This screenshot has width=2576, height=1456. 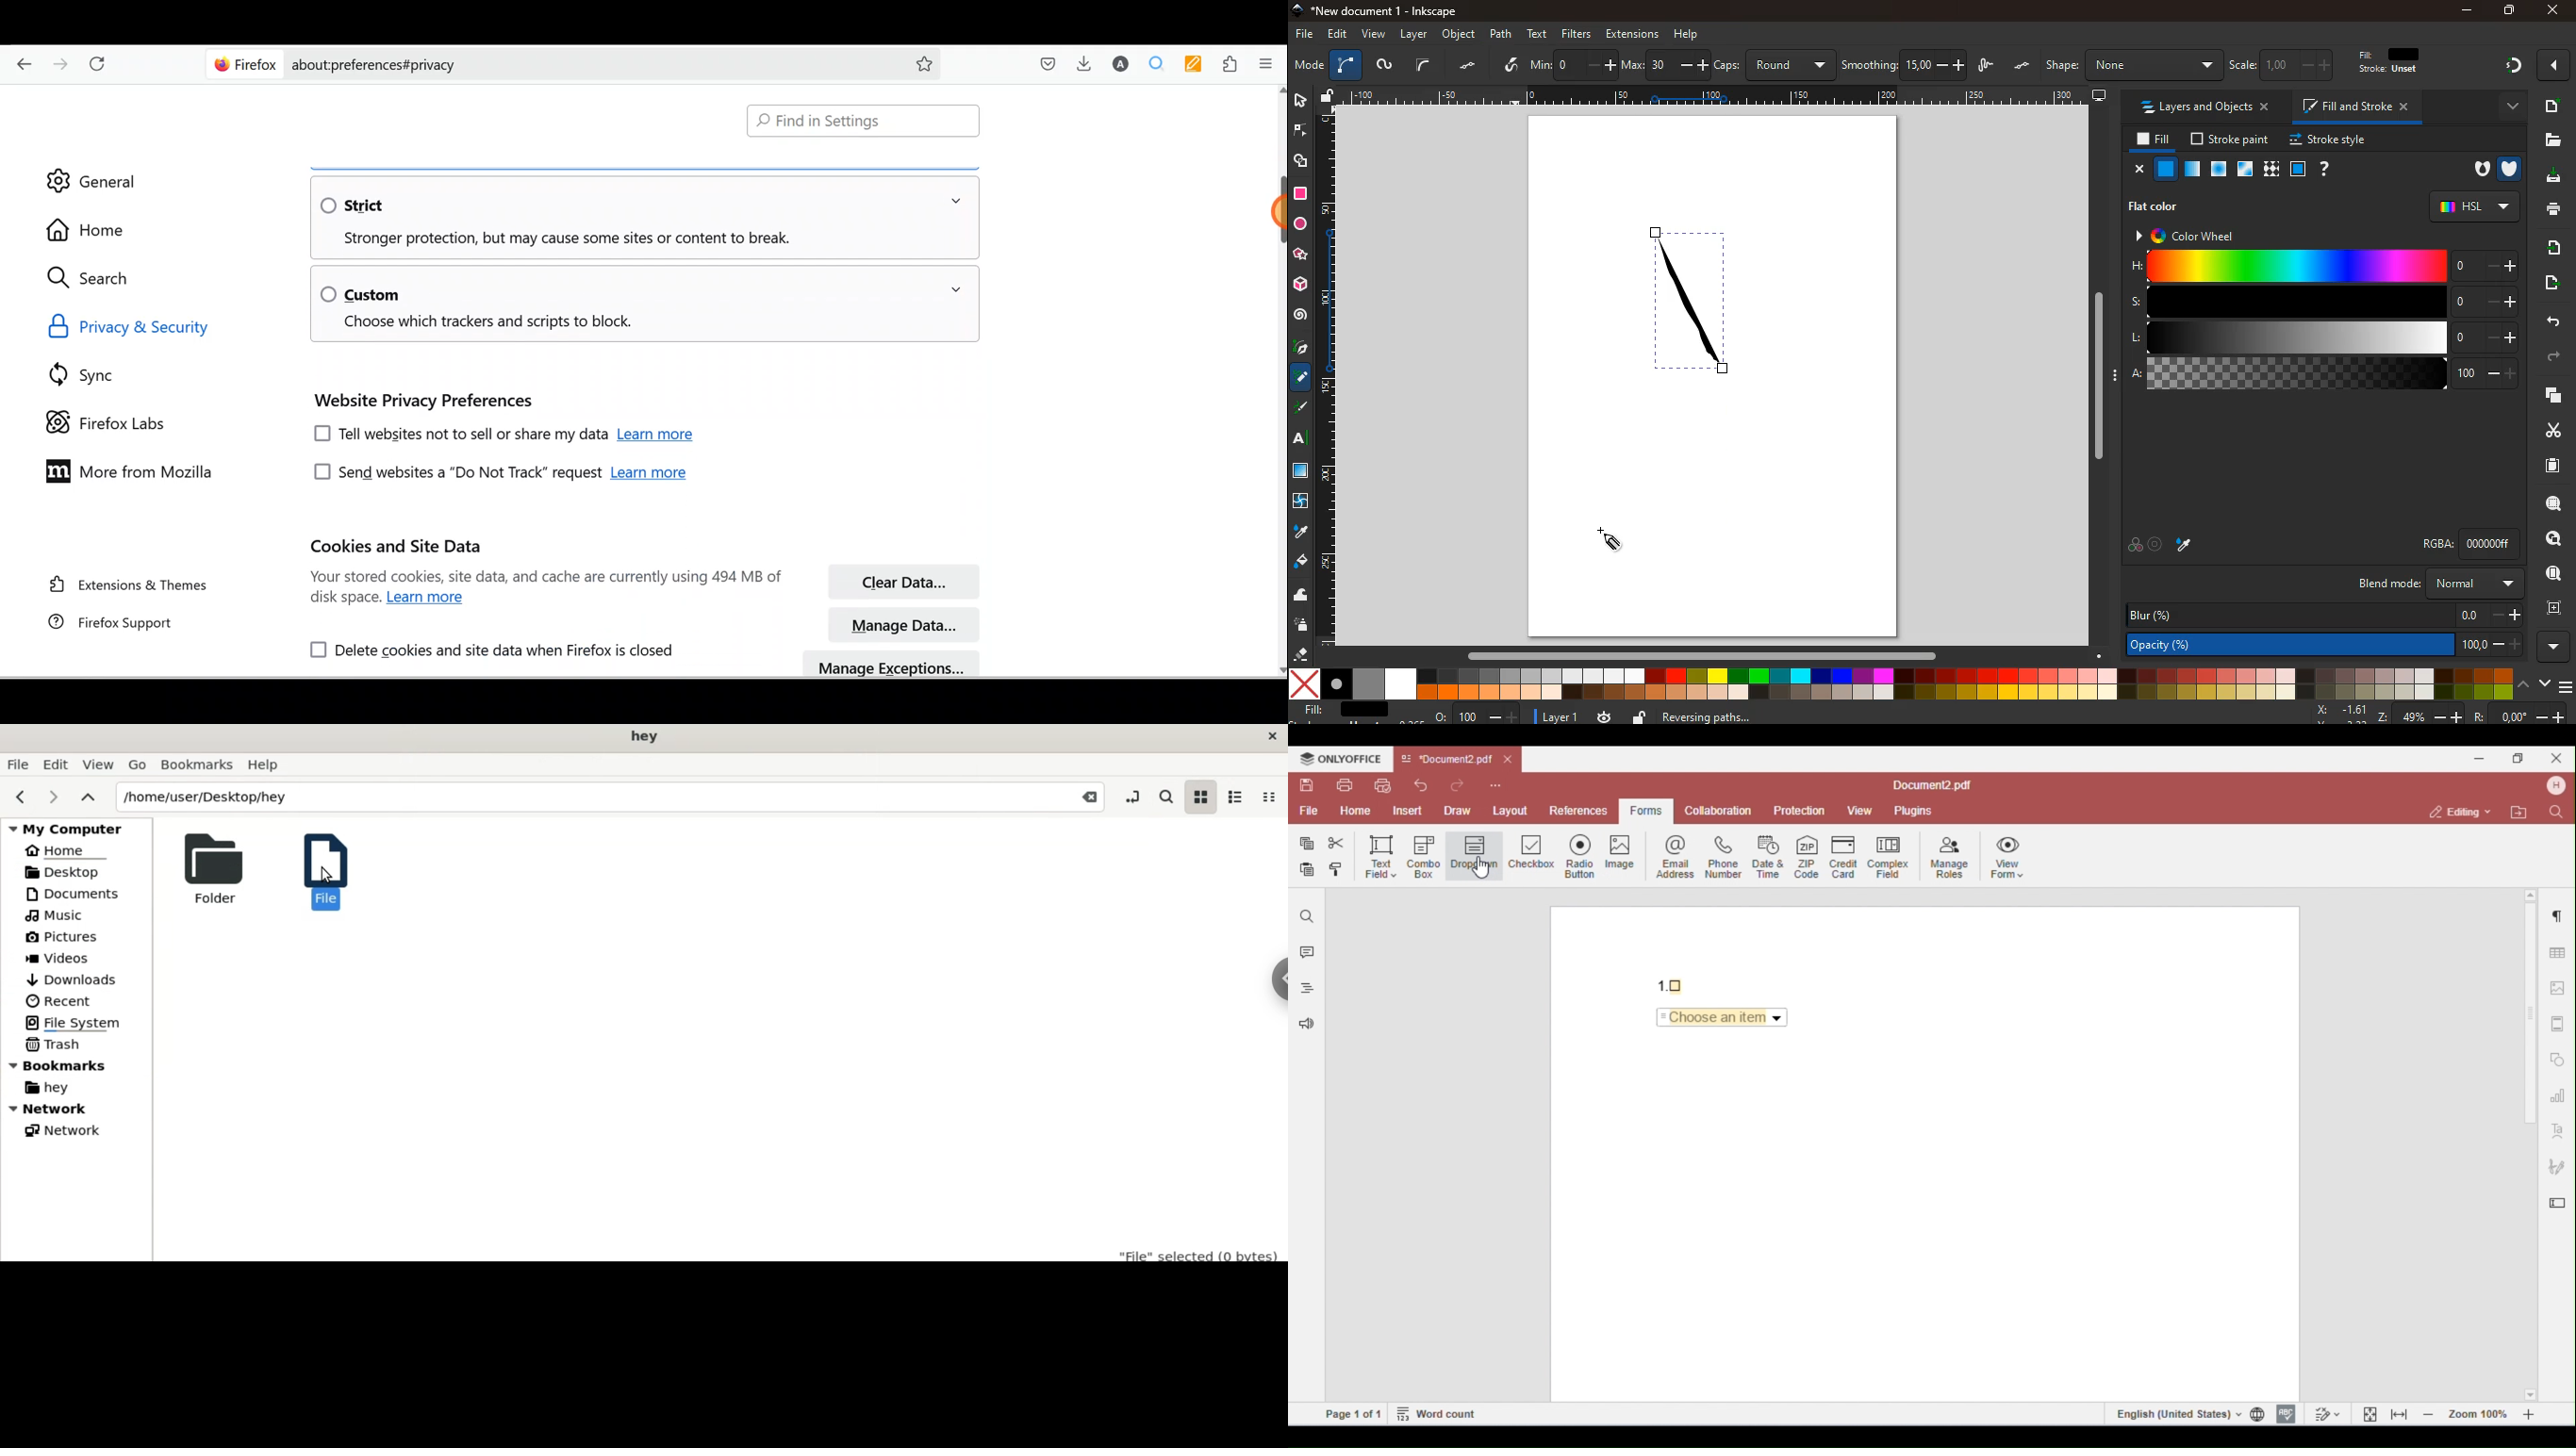 I want to click on coloring, so click(x=1301, y=378).